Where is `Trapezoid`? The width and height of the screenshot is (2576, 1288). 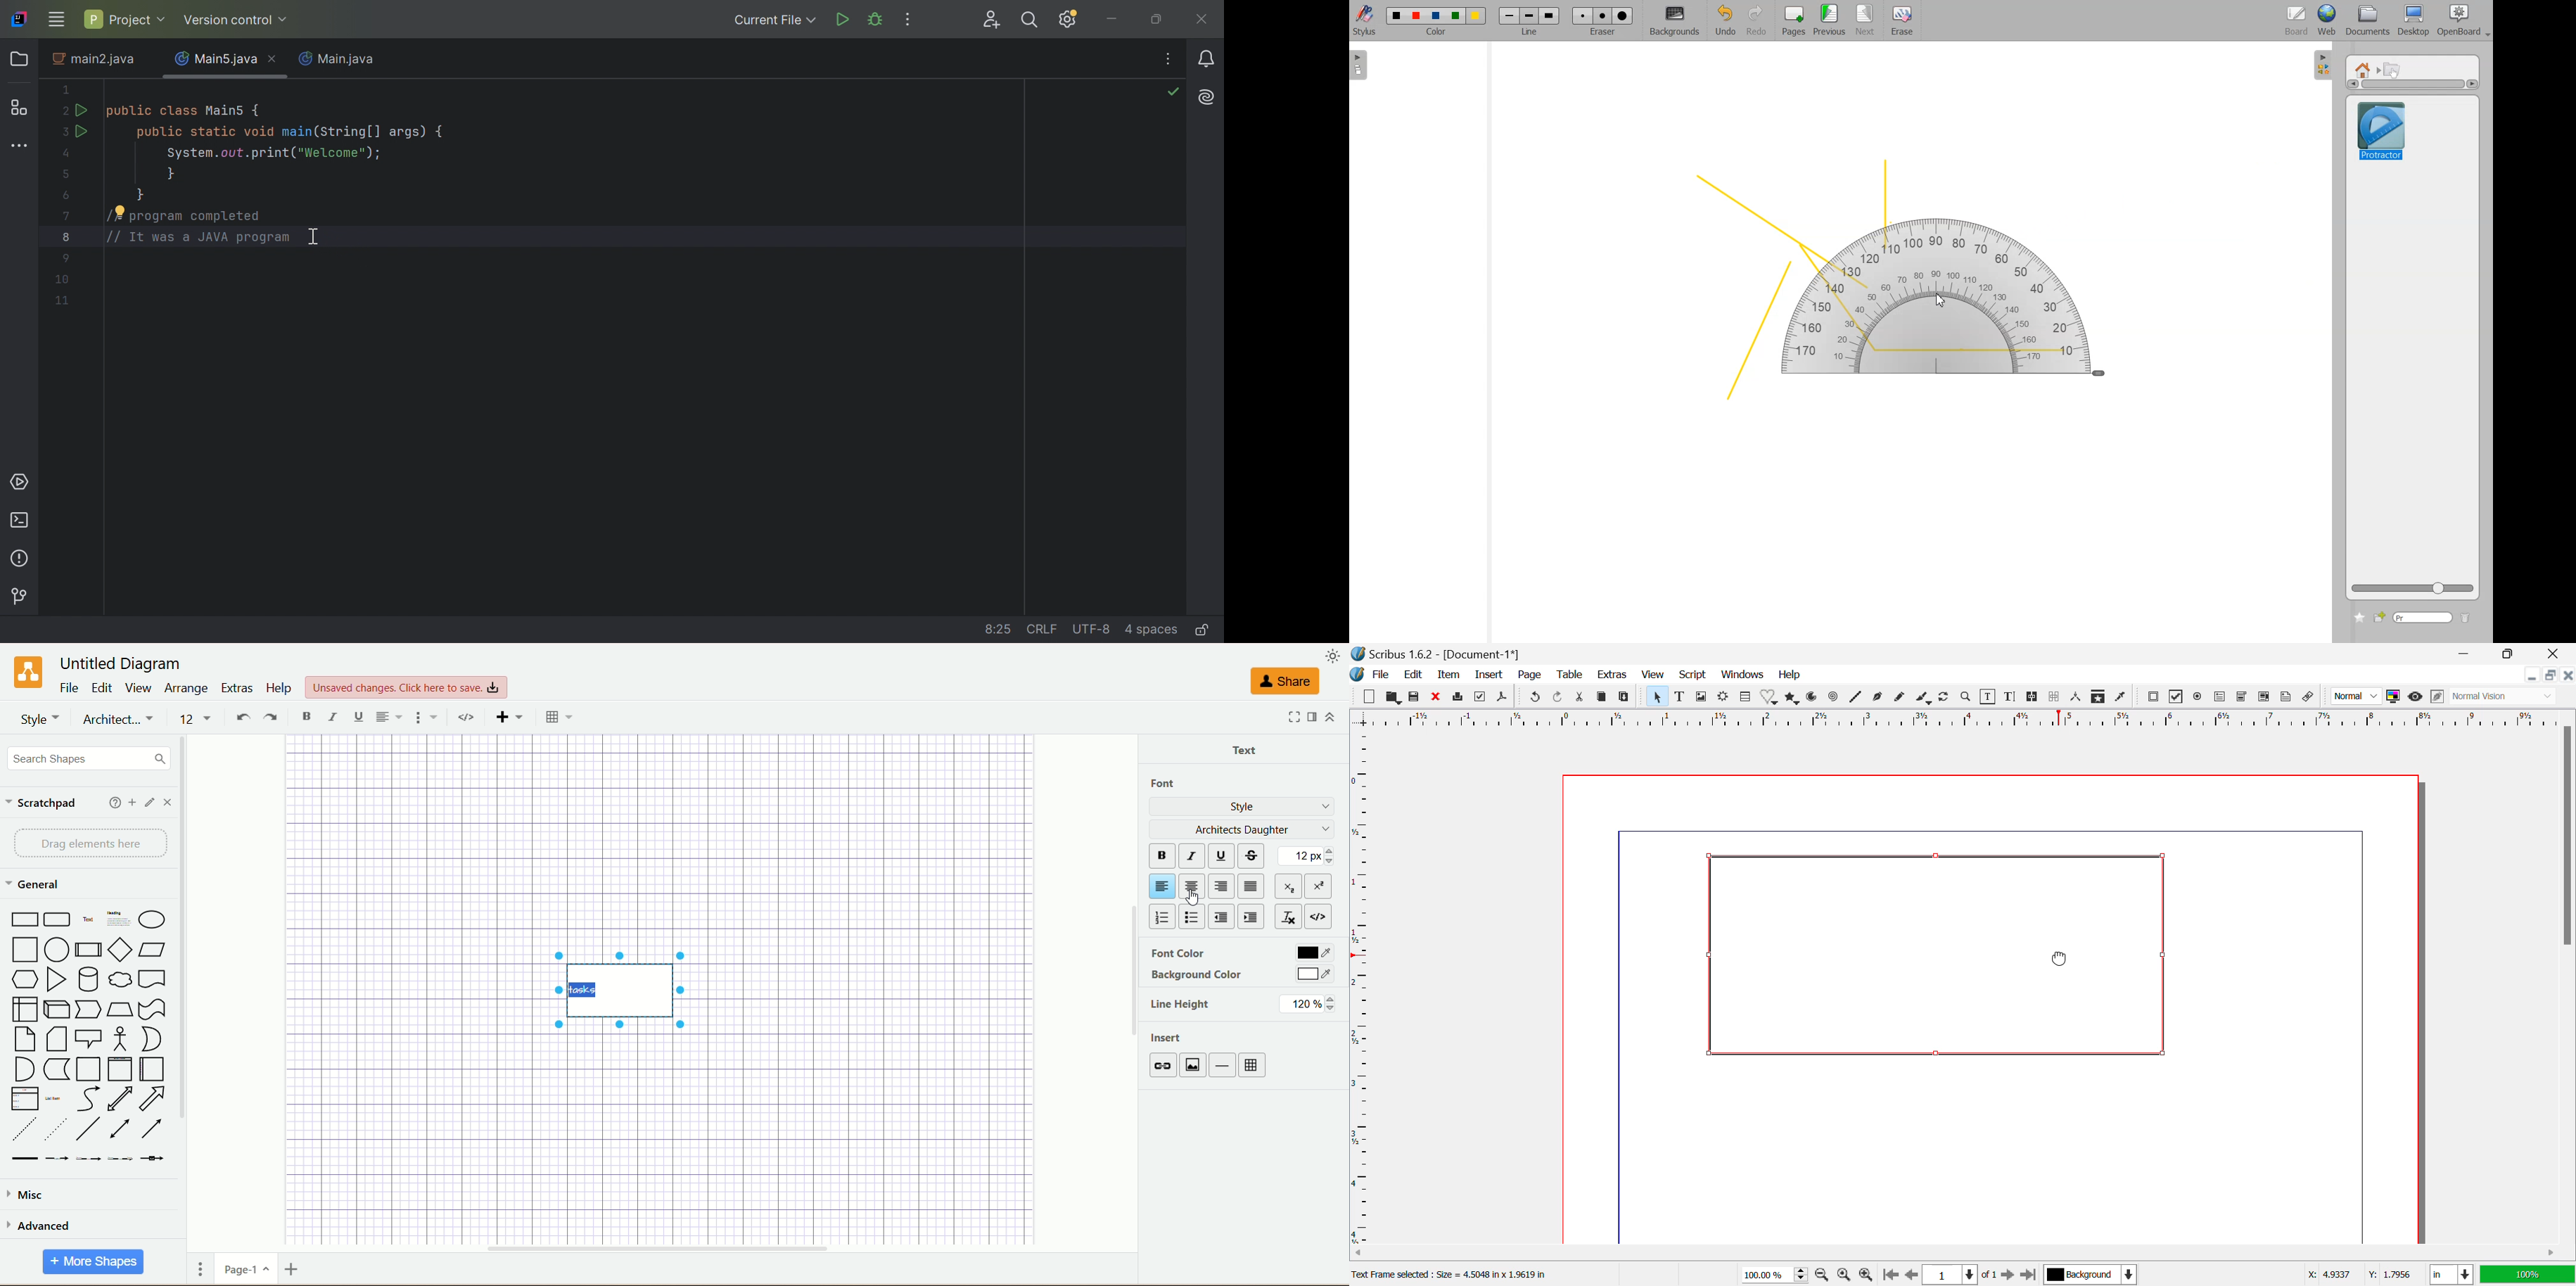 Trapezoid is located at coordinates (122, 1010).